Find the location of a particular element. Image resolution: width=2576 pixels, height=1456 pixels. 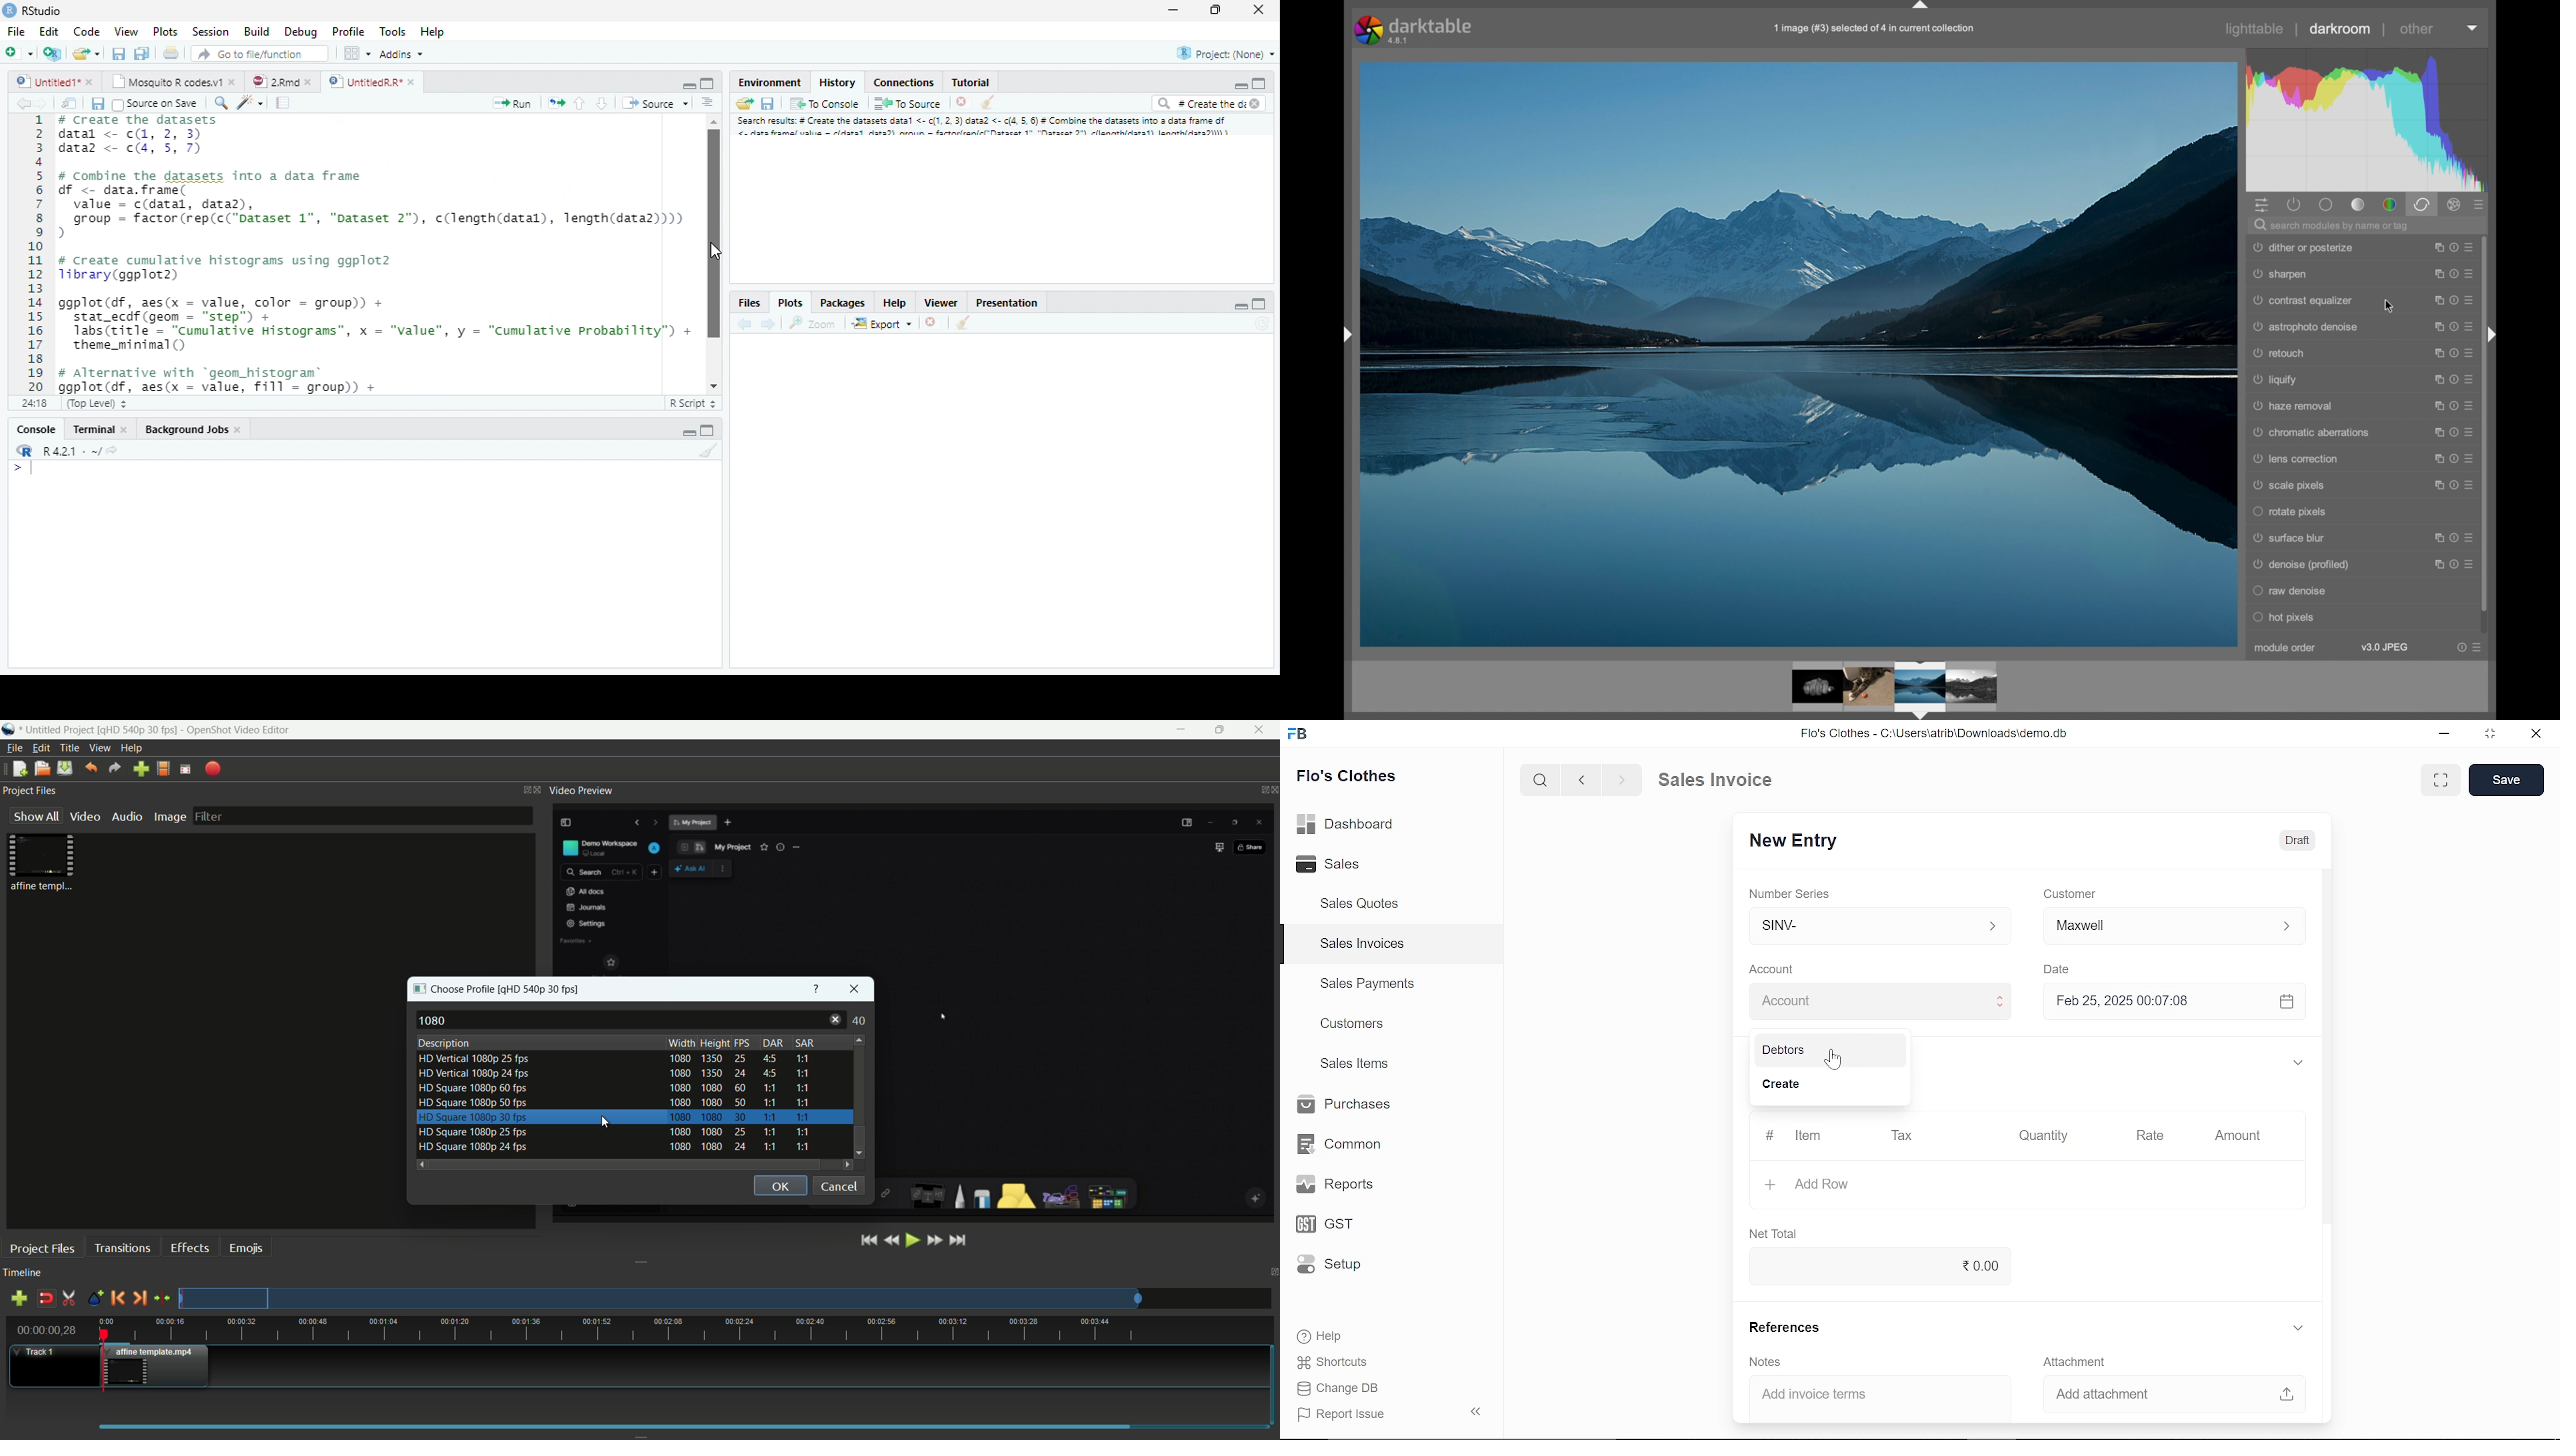

Delete  is located at coordinates (931, 321).